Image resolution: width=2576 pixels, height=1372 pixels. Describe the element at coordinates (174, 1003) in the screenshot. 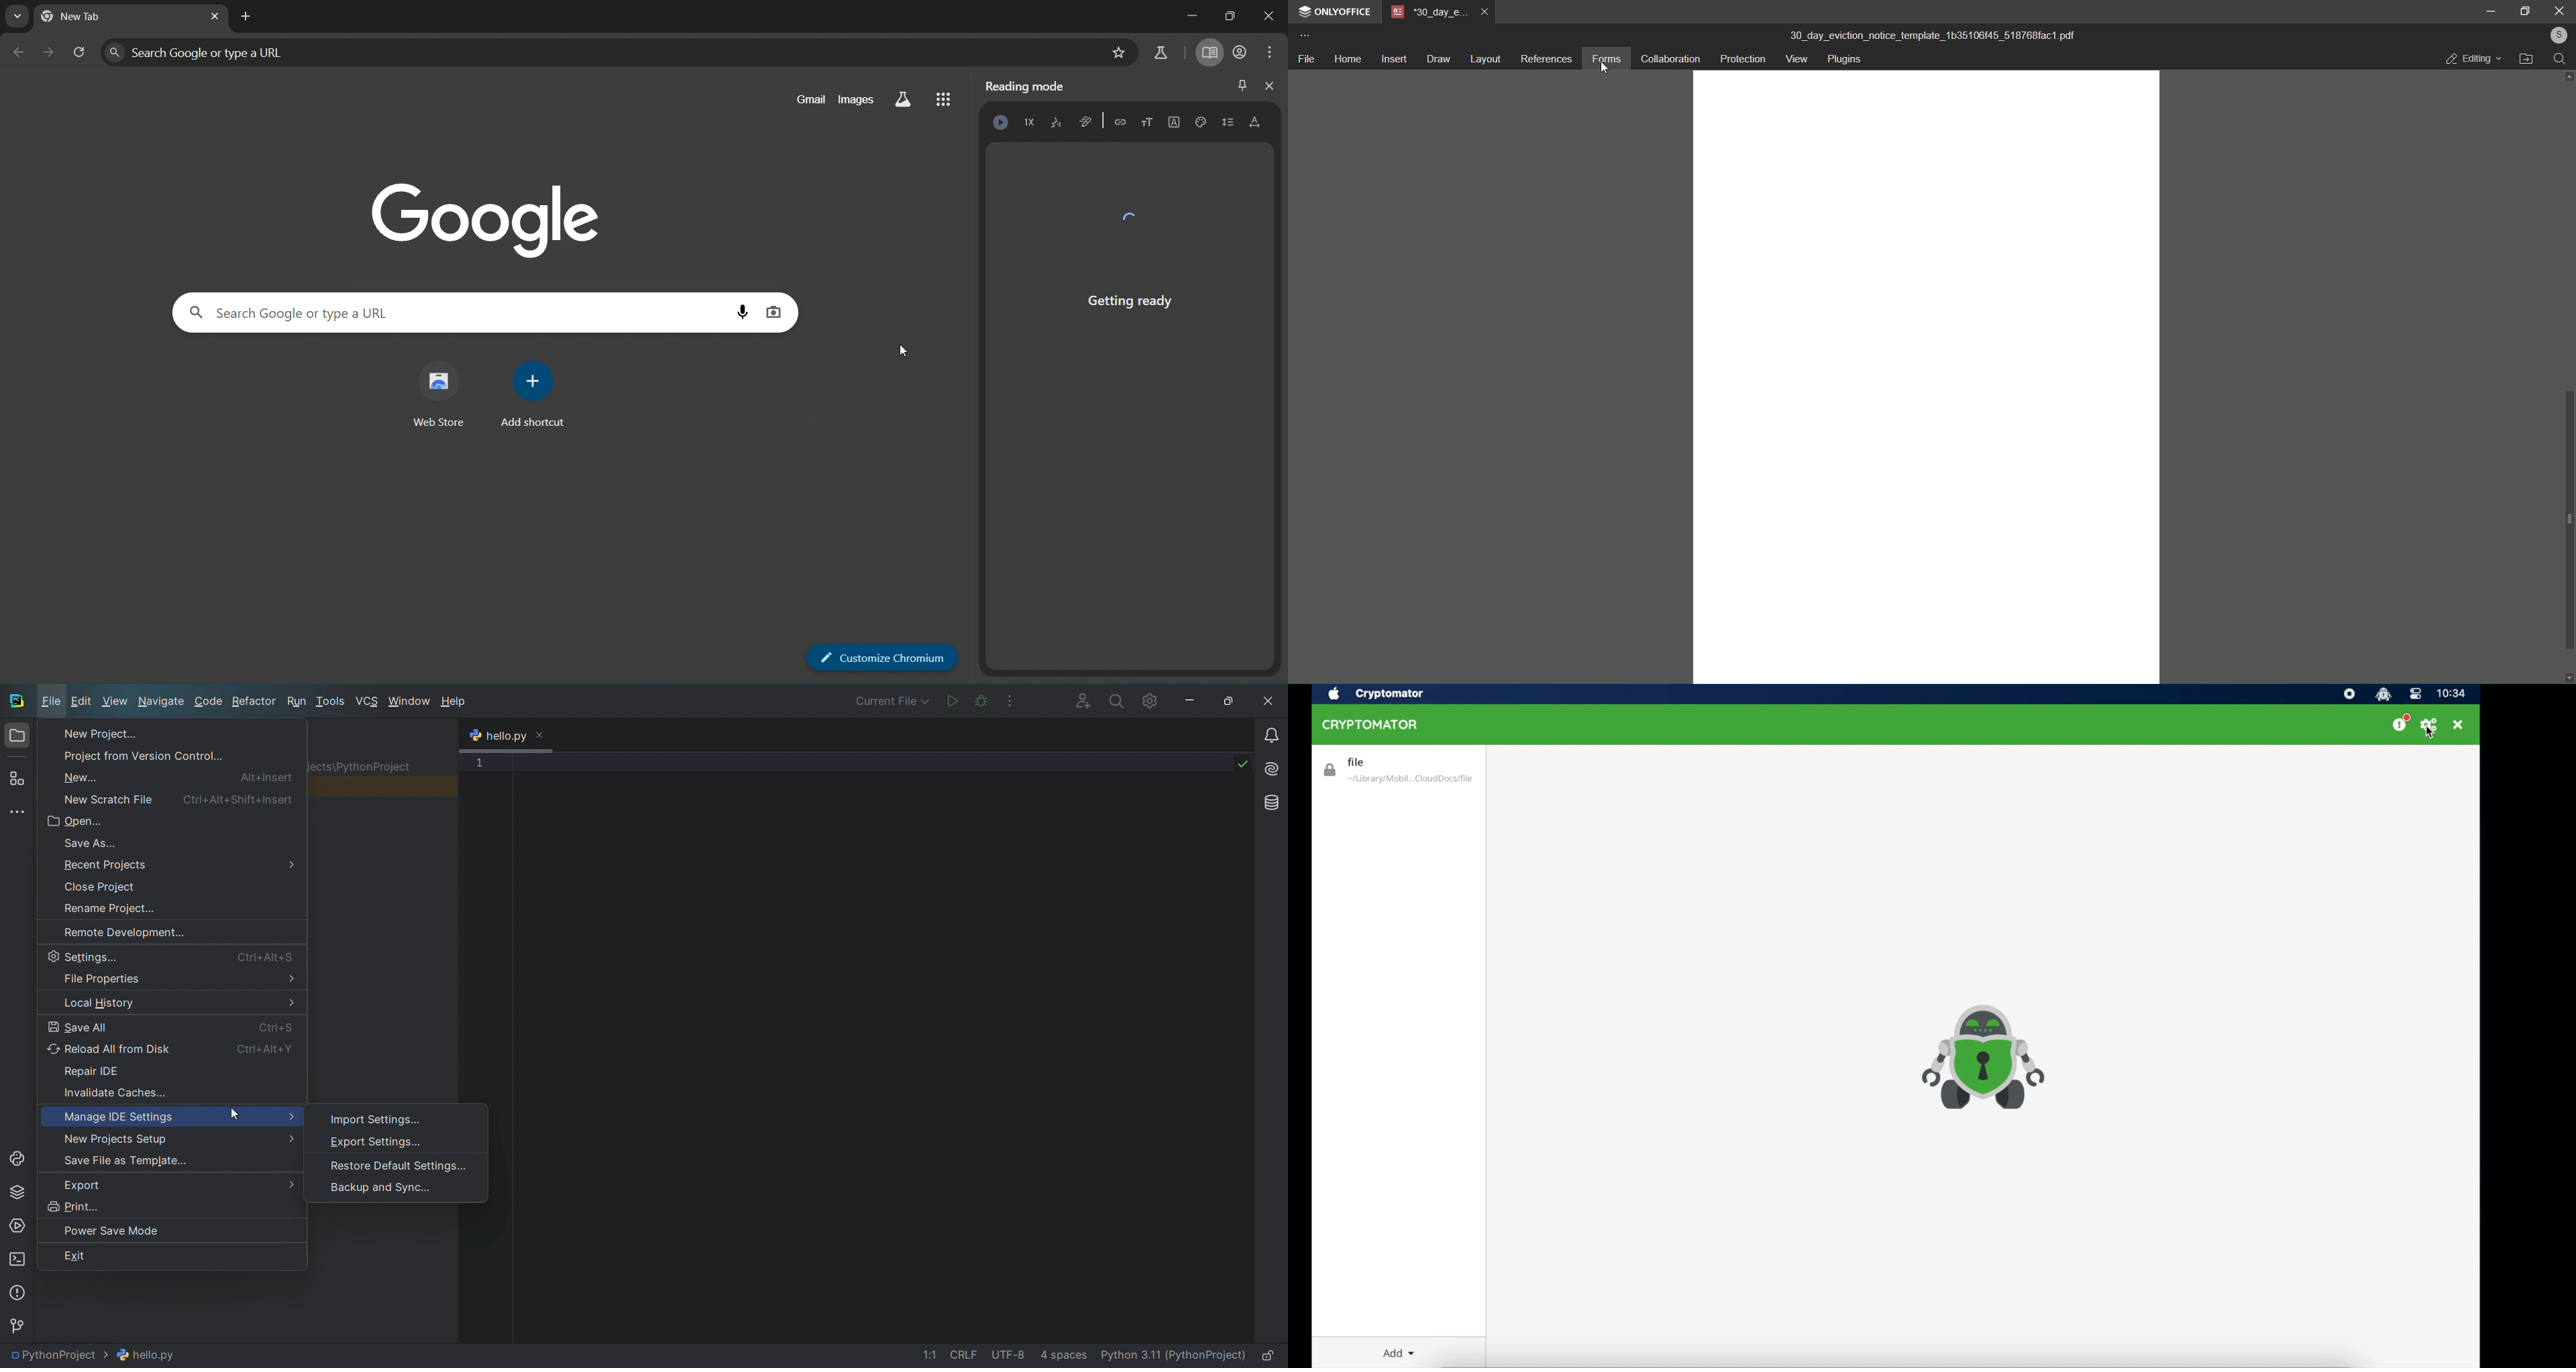

I see `history` at that location.